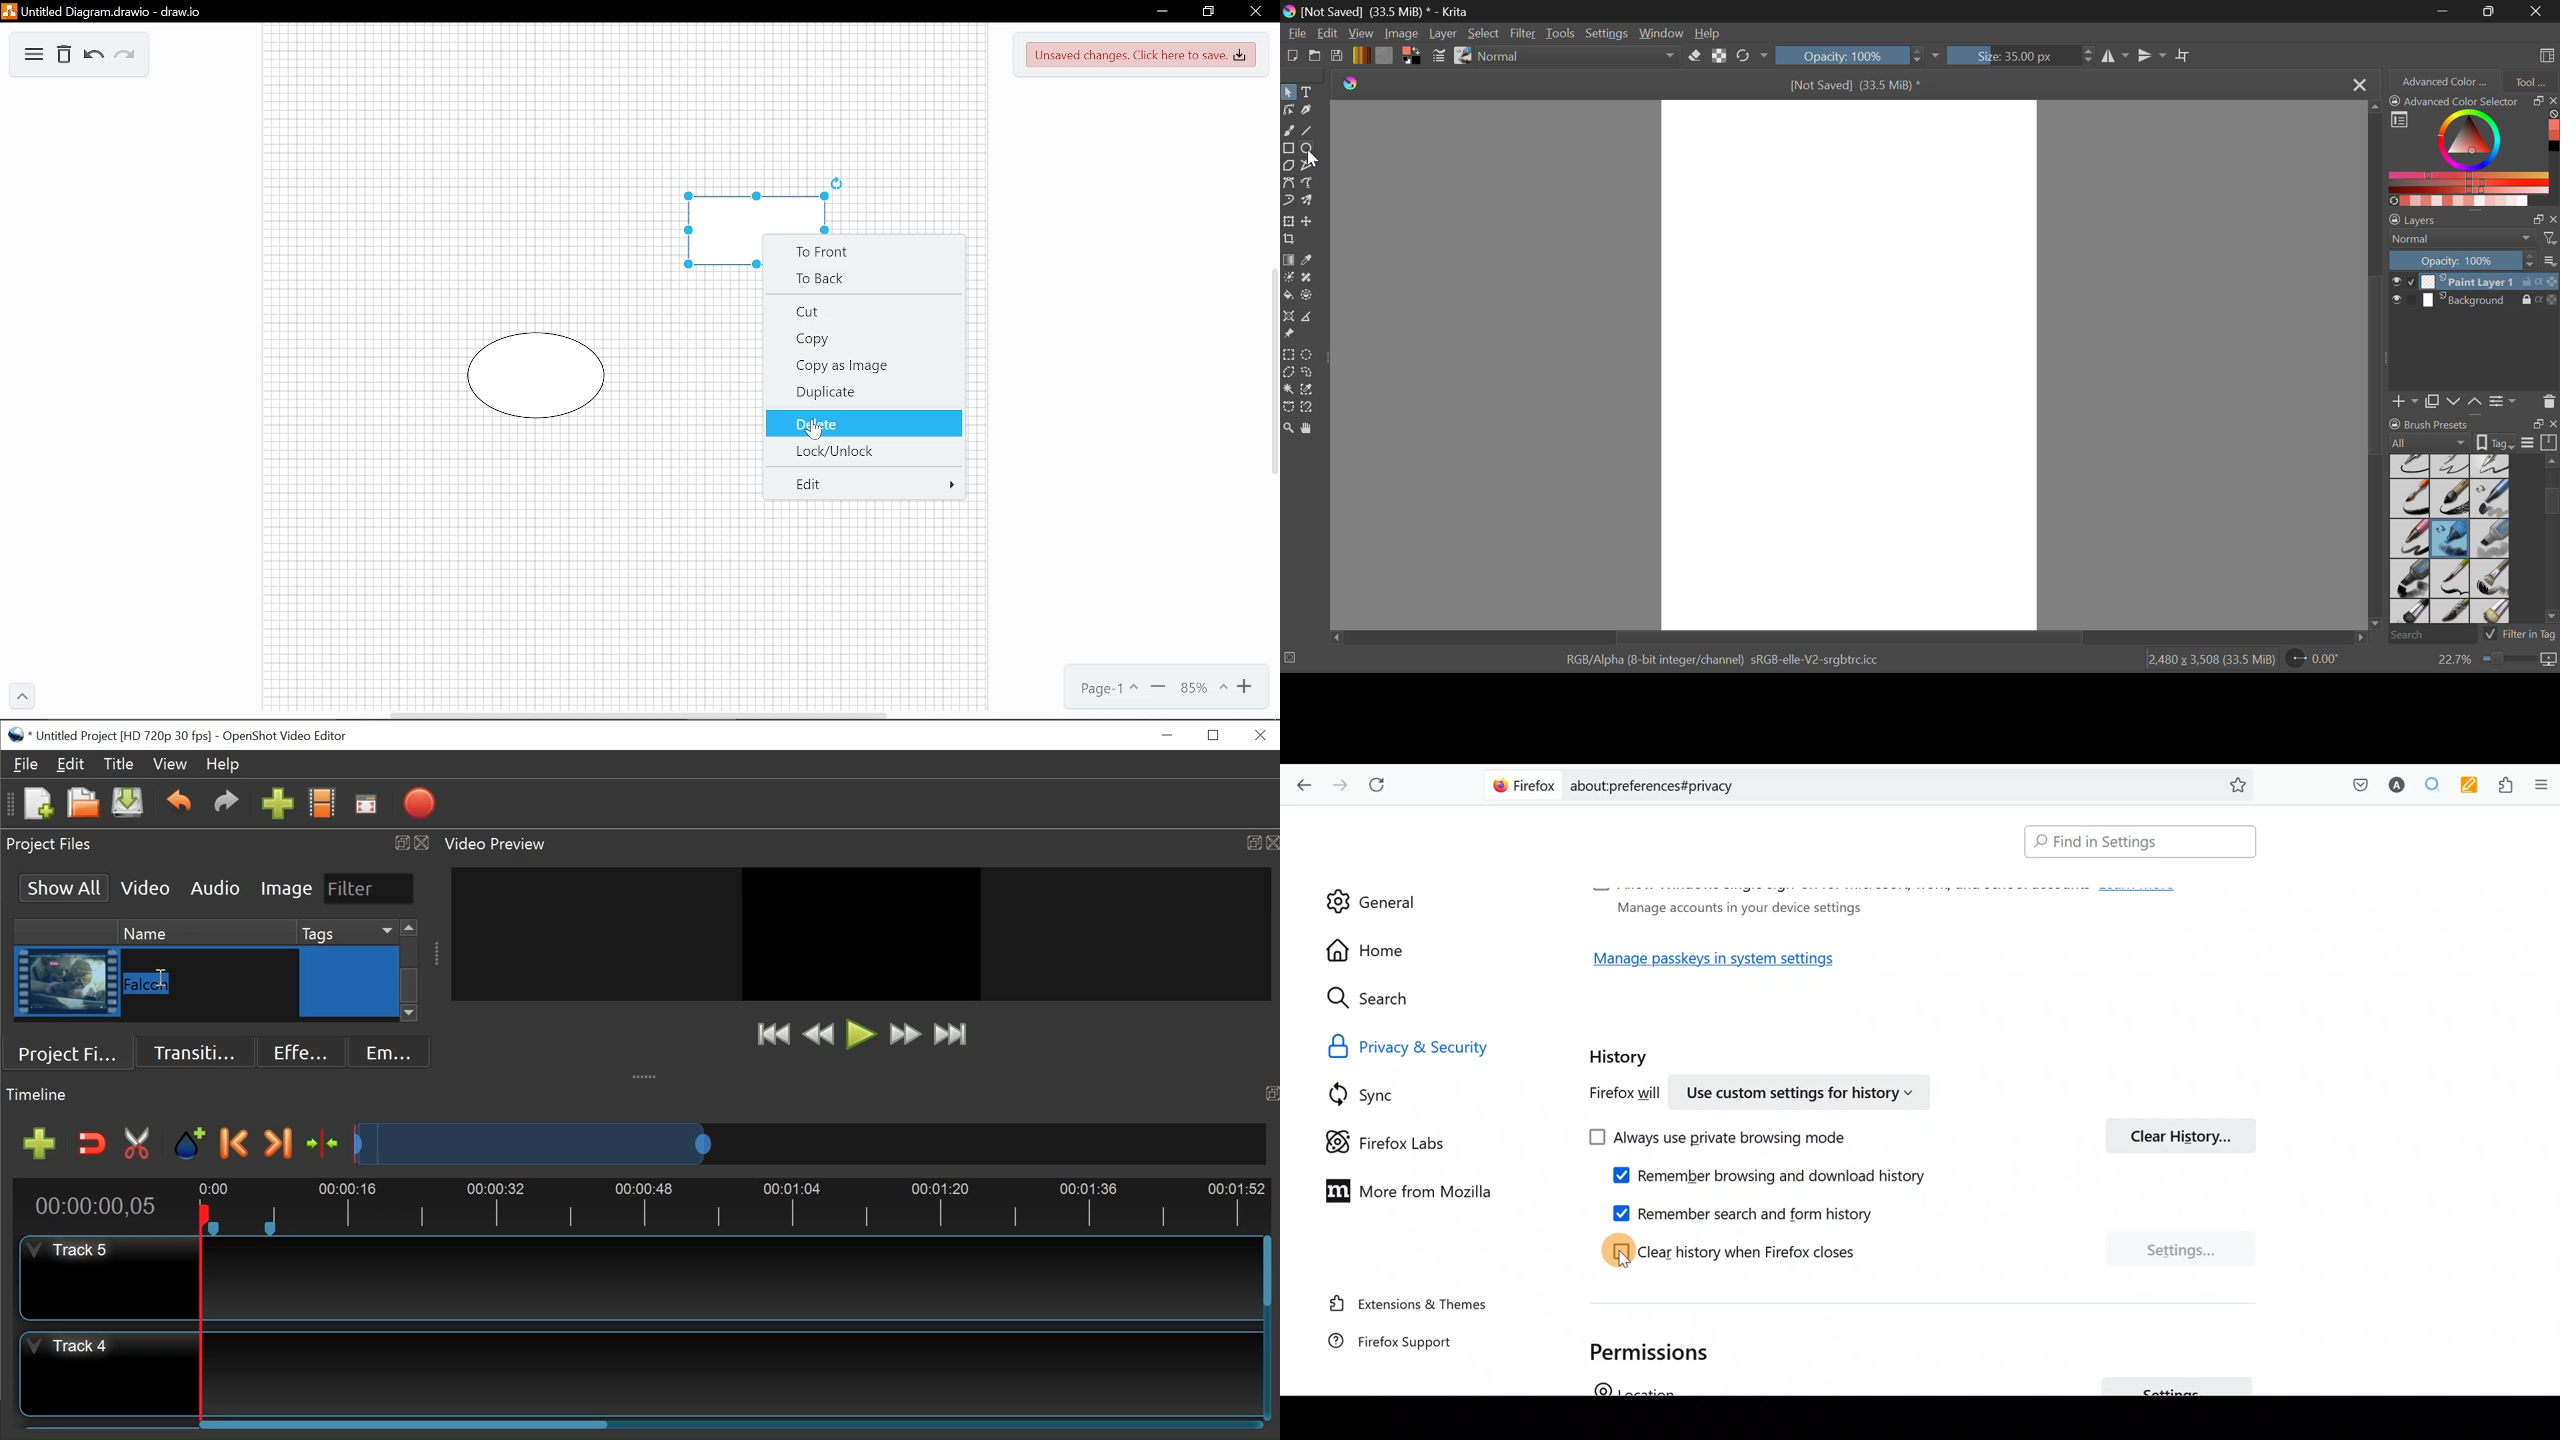 Image resolution: width=2576 pixels, height=1456 pixels. I want to click on Clear history when Firefox closes, so click(1769, 1249).